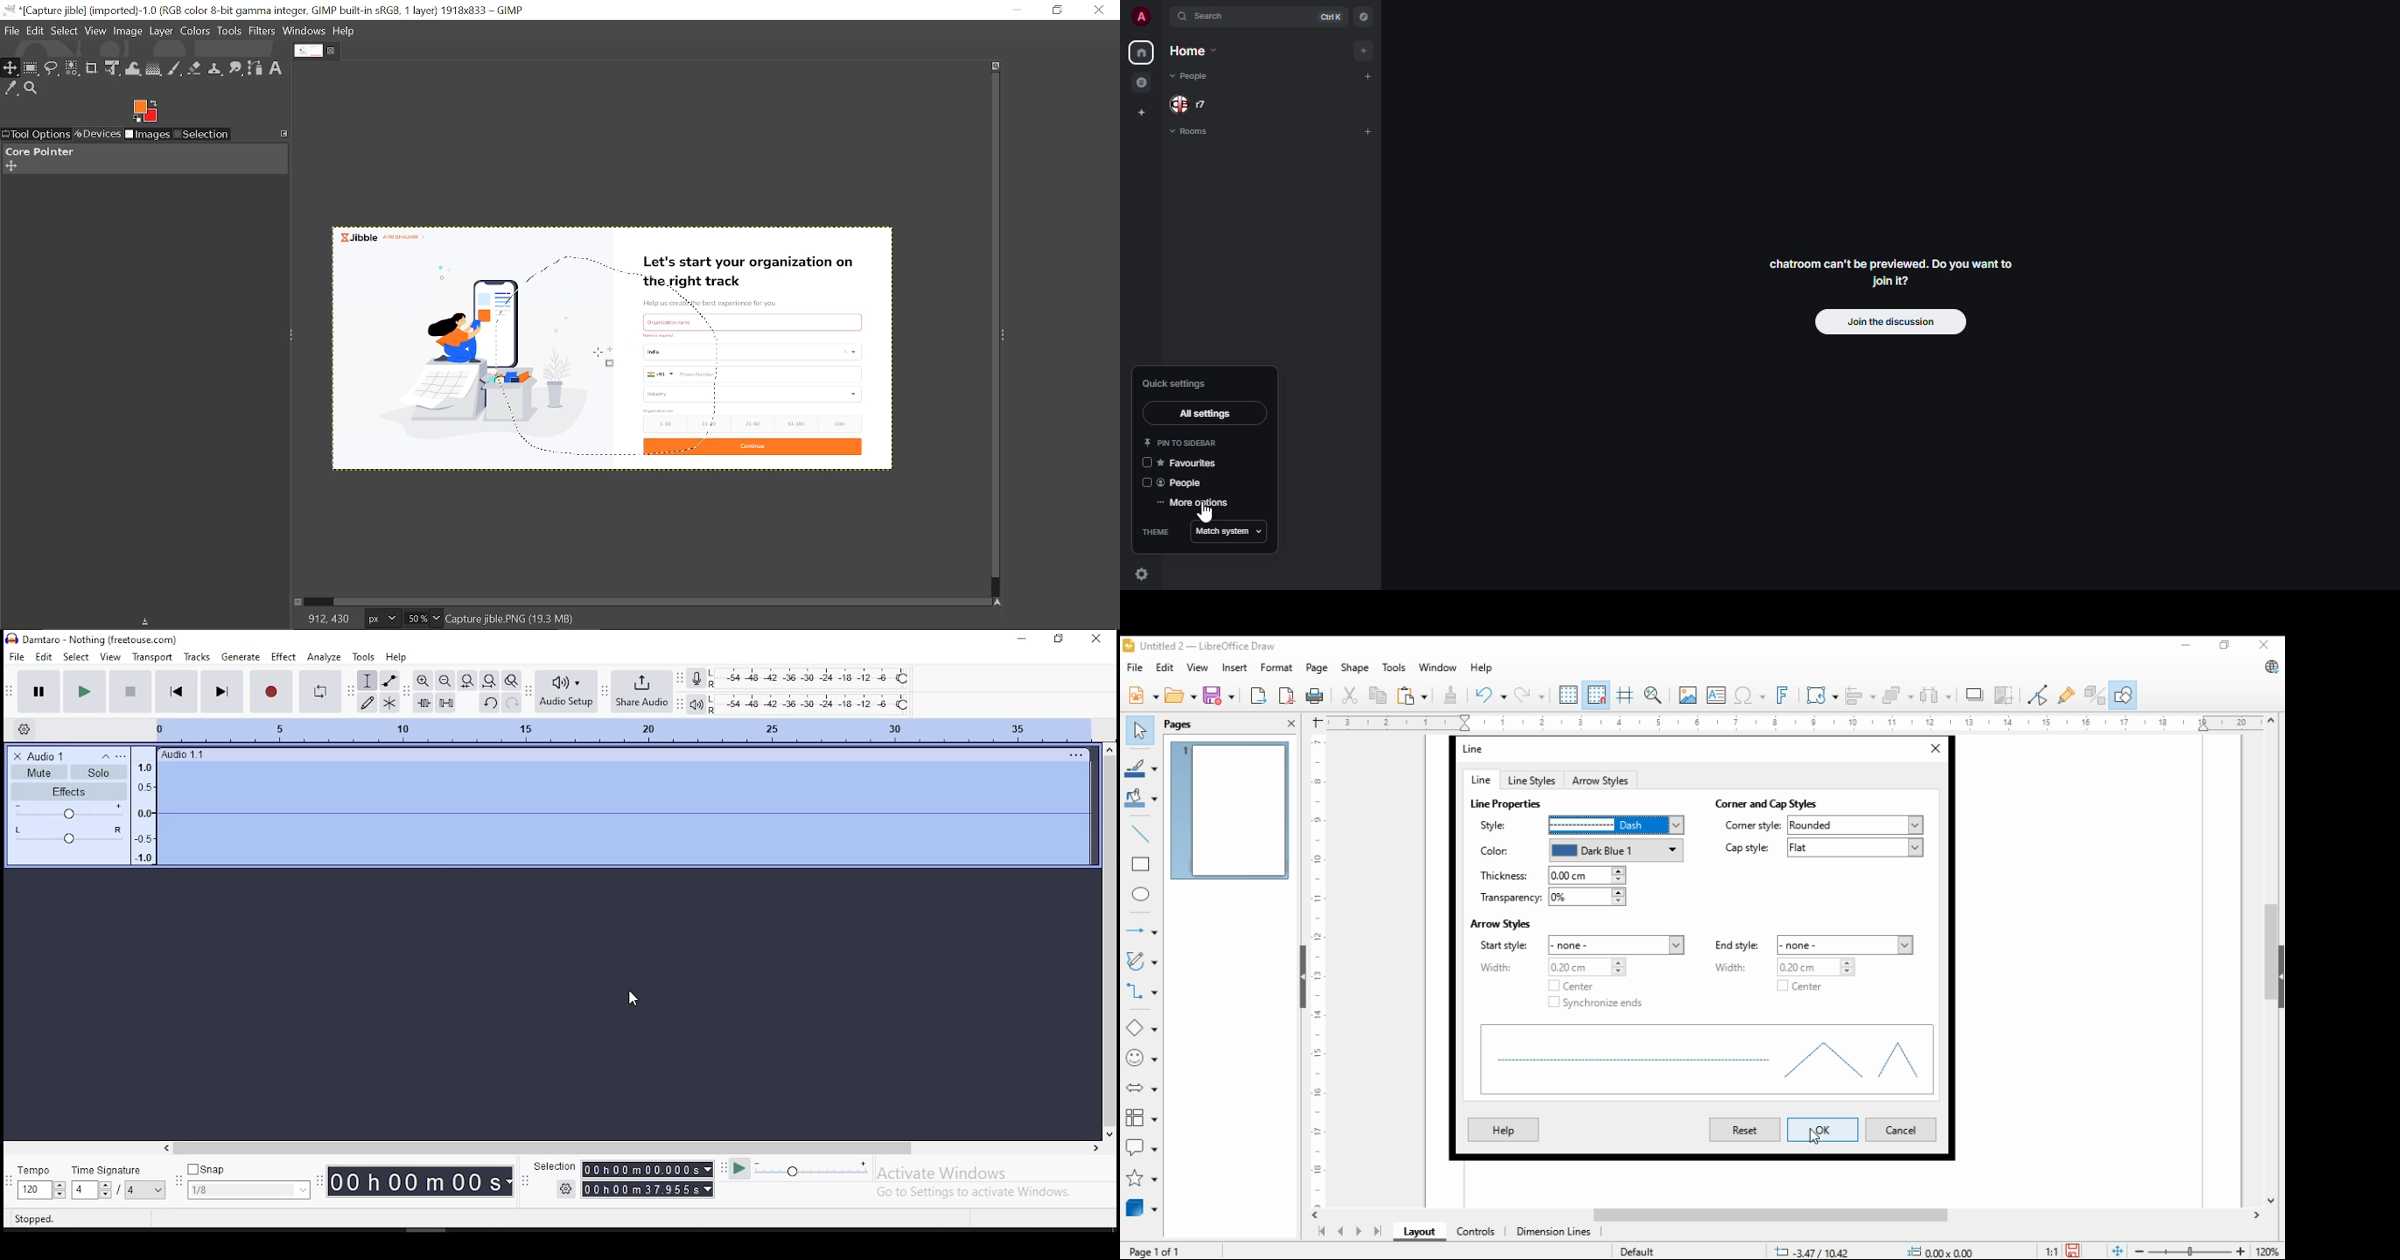 The height and width of the screenshot is (1260, 2408). Describe the element at coordinates (2007, 695) in the screenshot. I see `crop` at that location.